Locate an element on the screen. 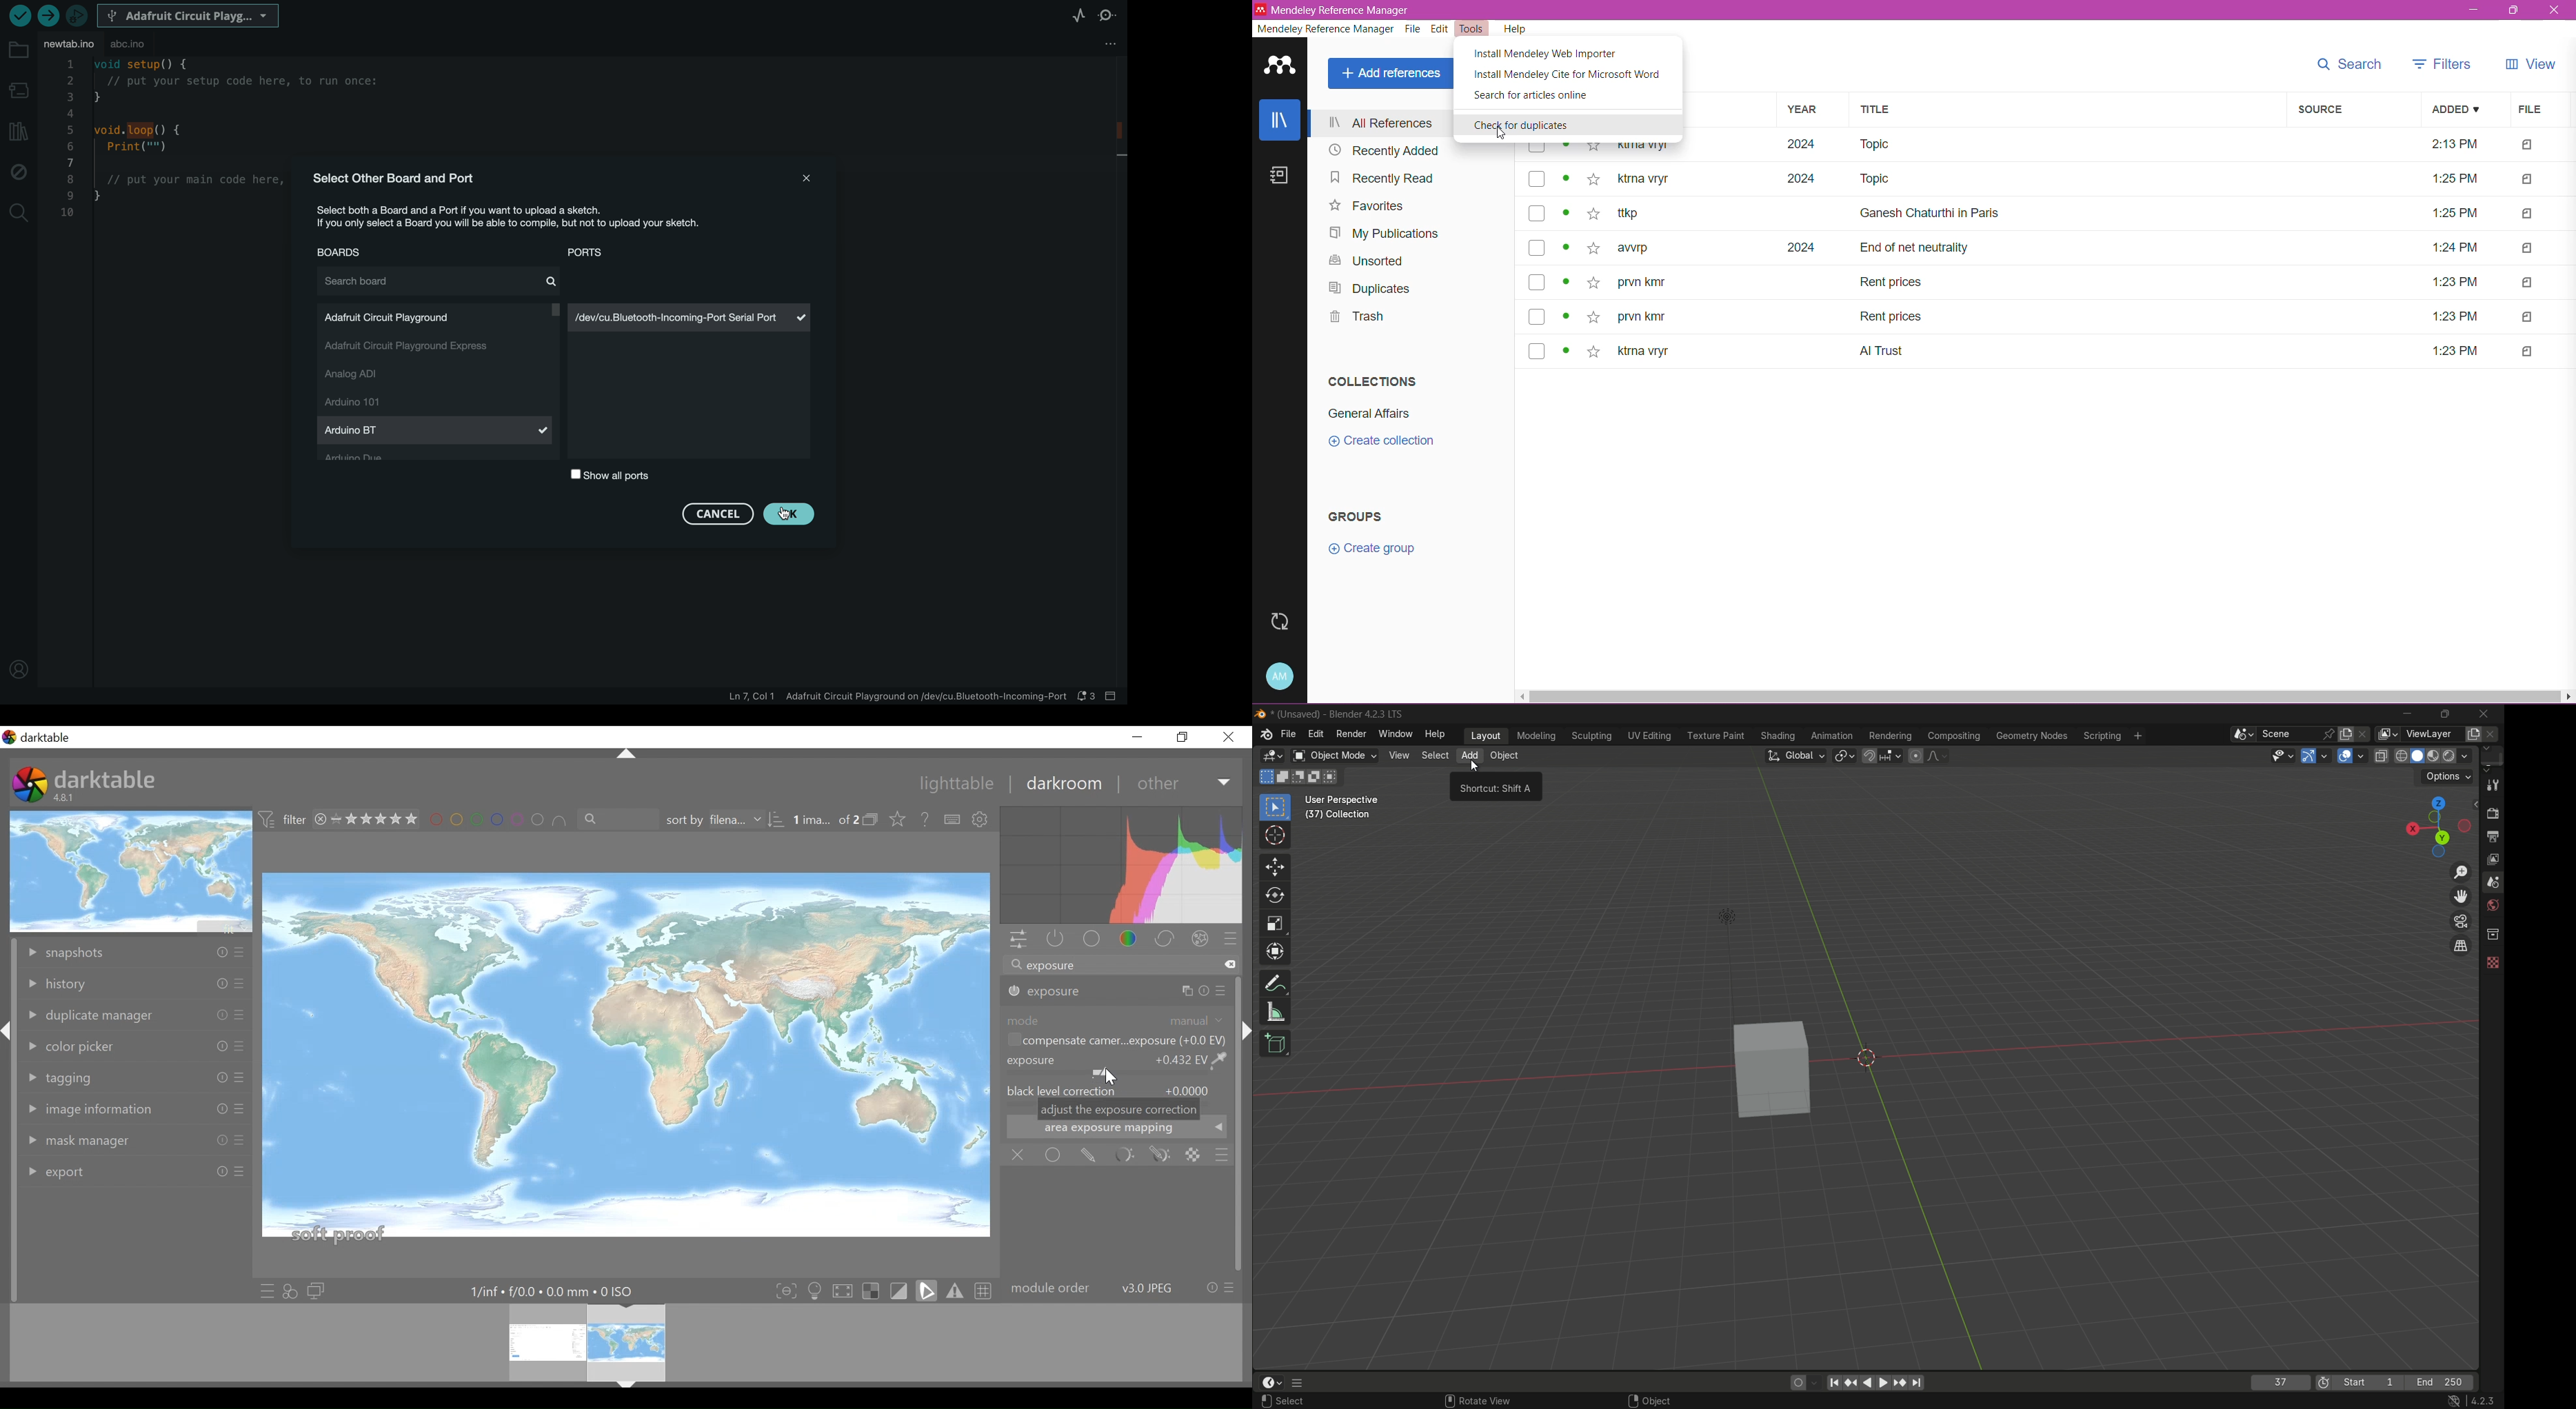 The width and height of the screenshot is (2576, 1428).  is located at coordinates (218, 1172).